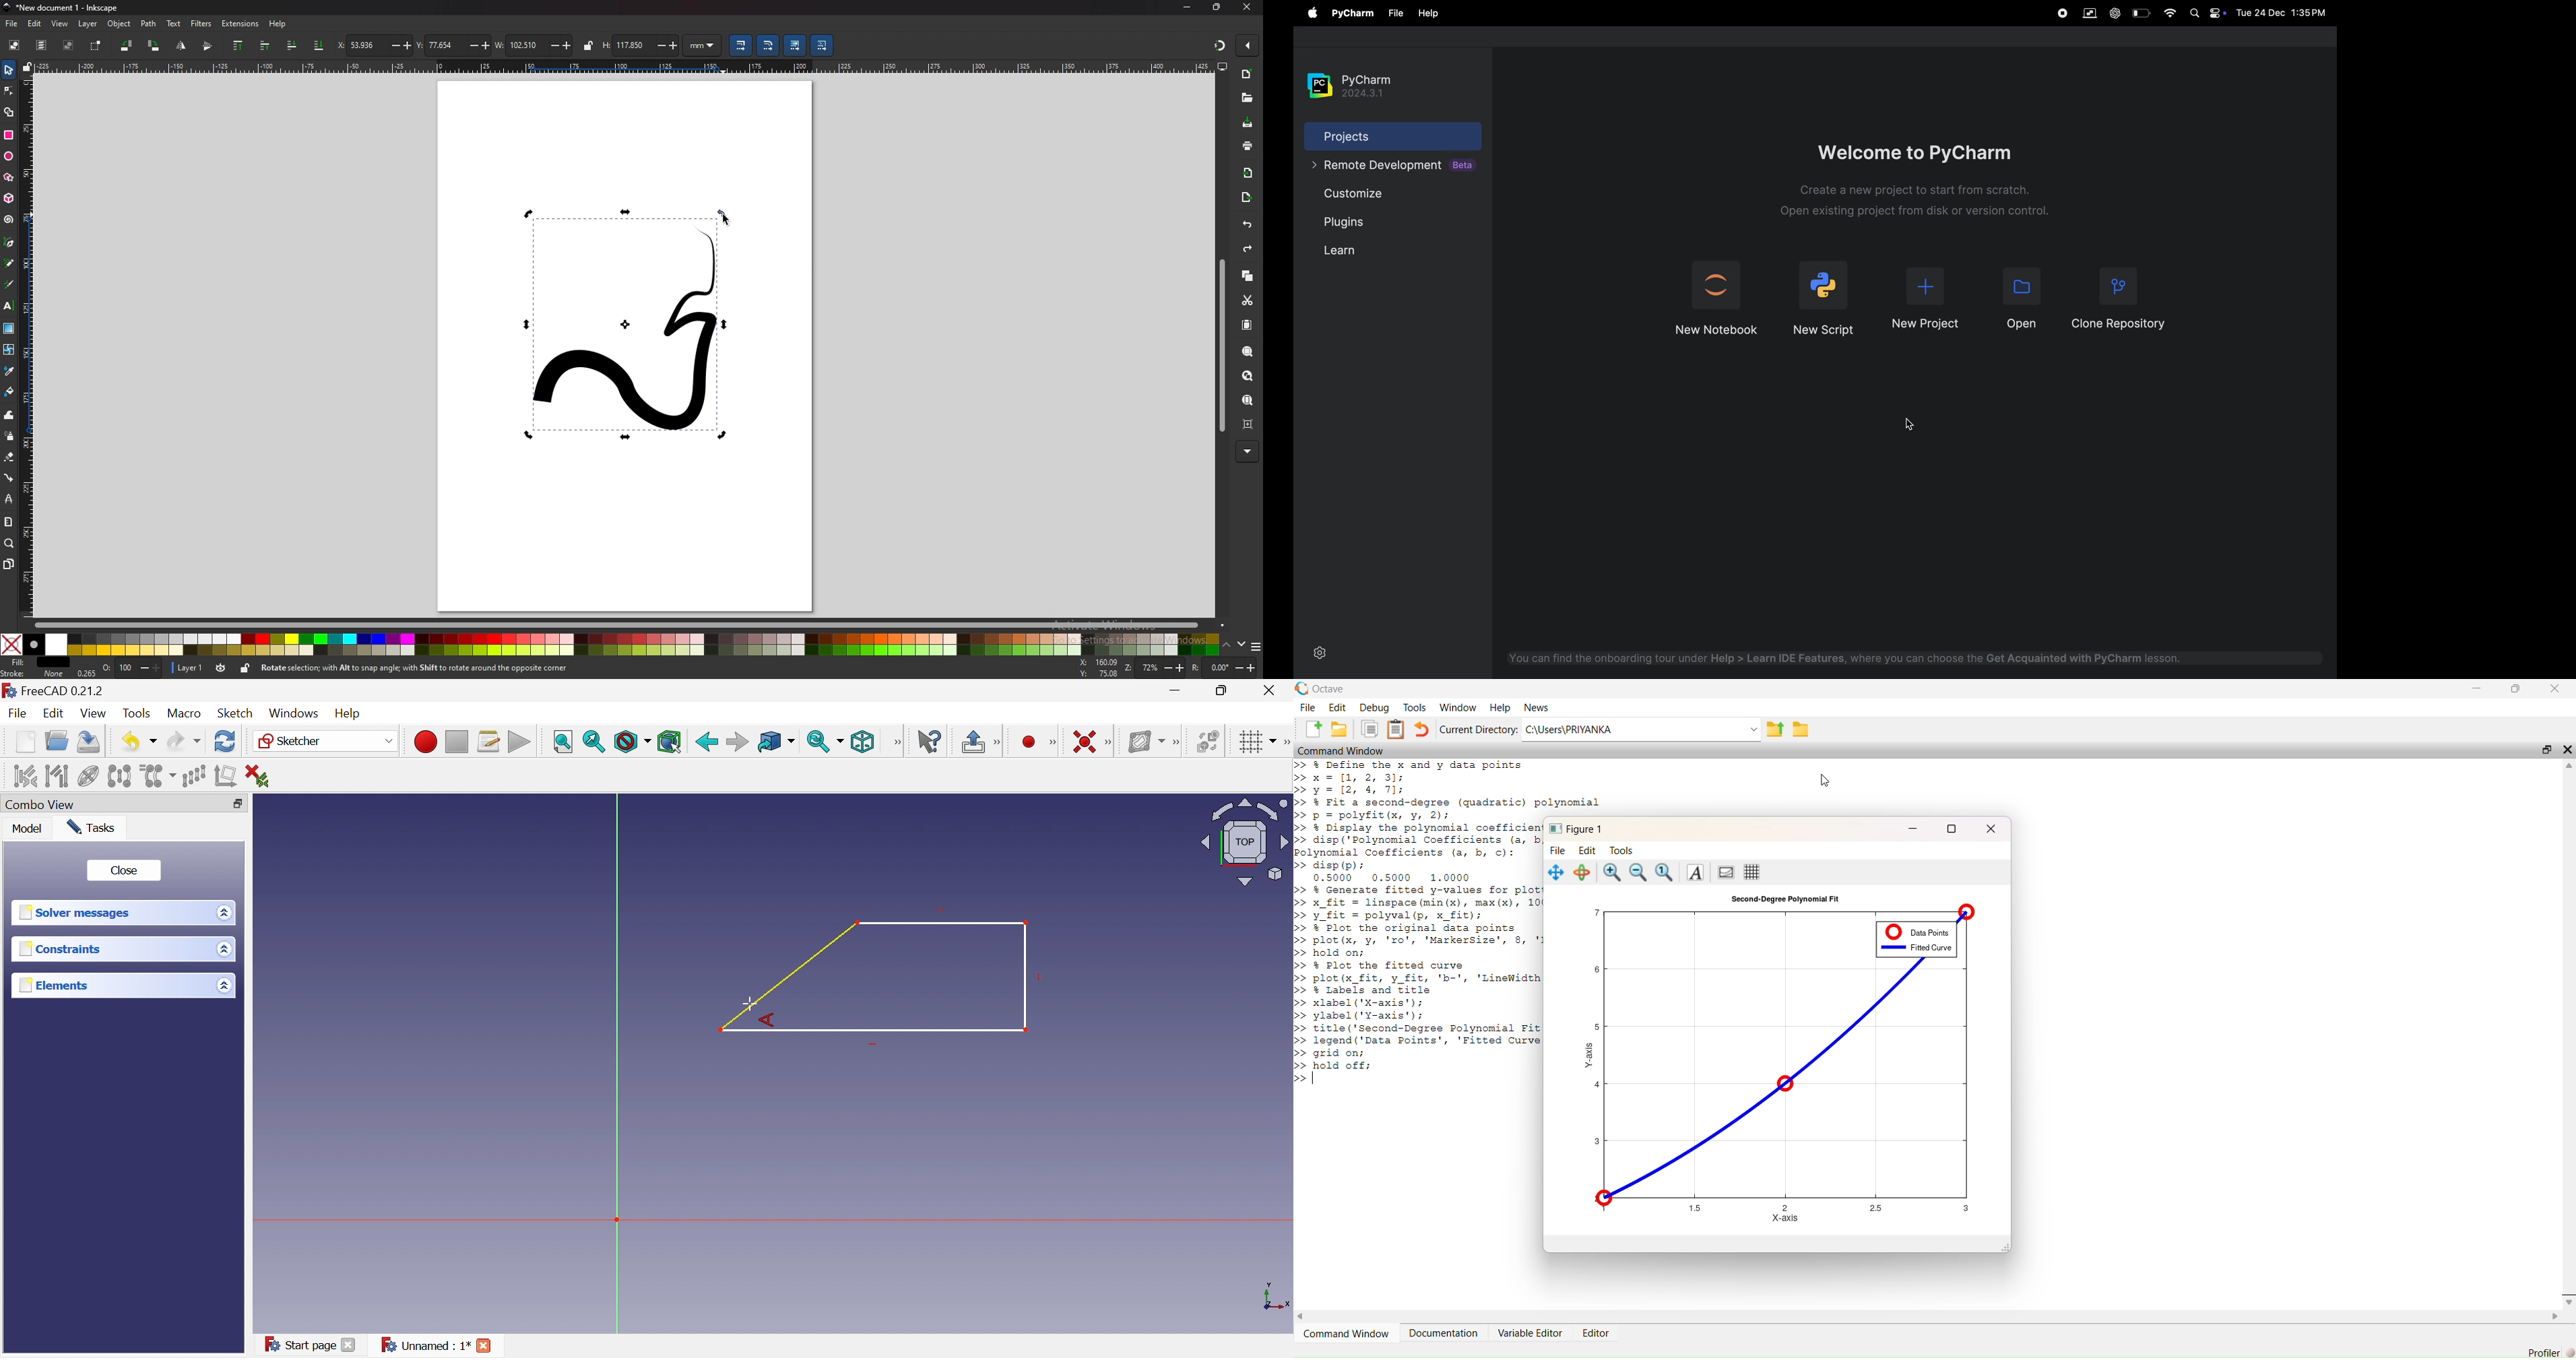  What do you see at coordinates (1187, 7) in the screenshot?
I see `minimize` at bounding box center [1187, 7].